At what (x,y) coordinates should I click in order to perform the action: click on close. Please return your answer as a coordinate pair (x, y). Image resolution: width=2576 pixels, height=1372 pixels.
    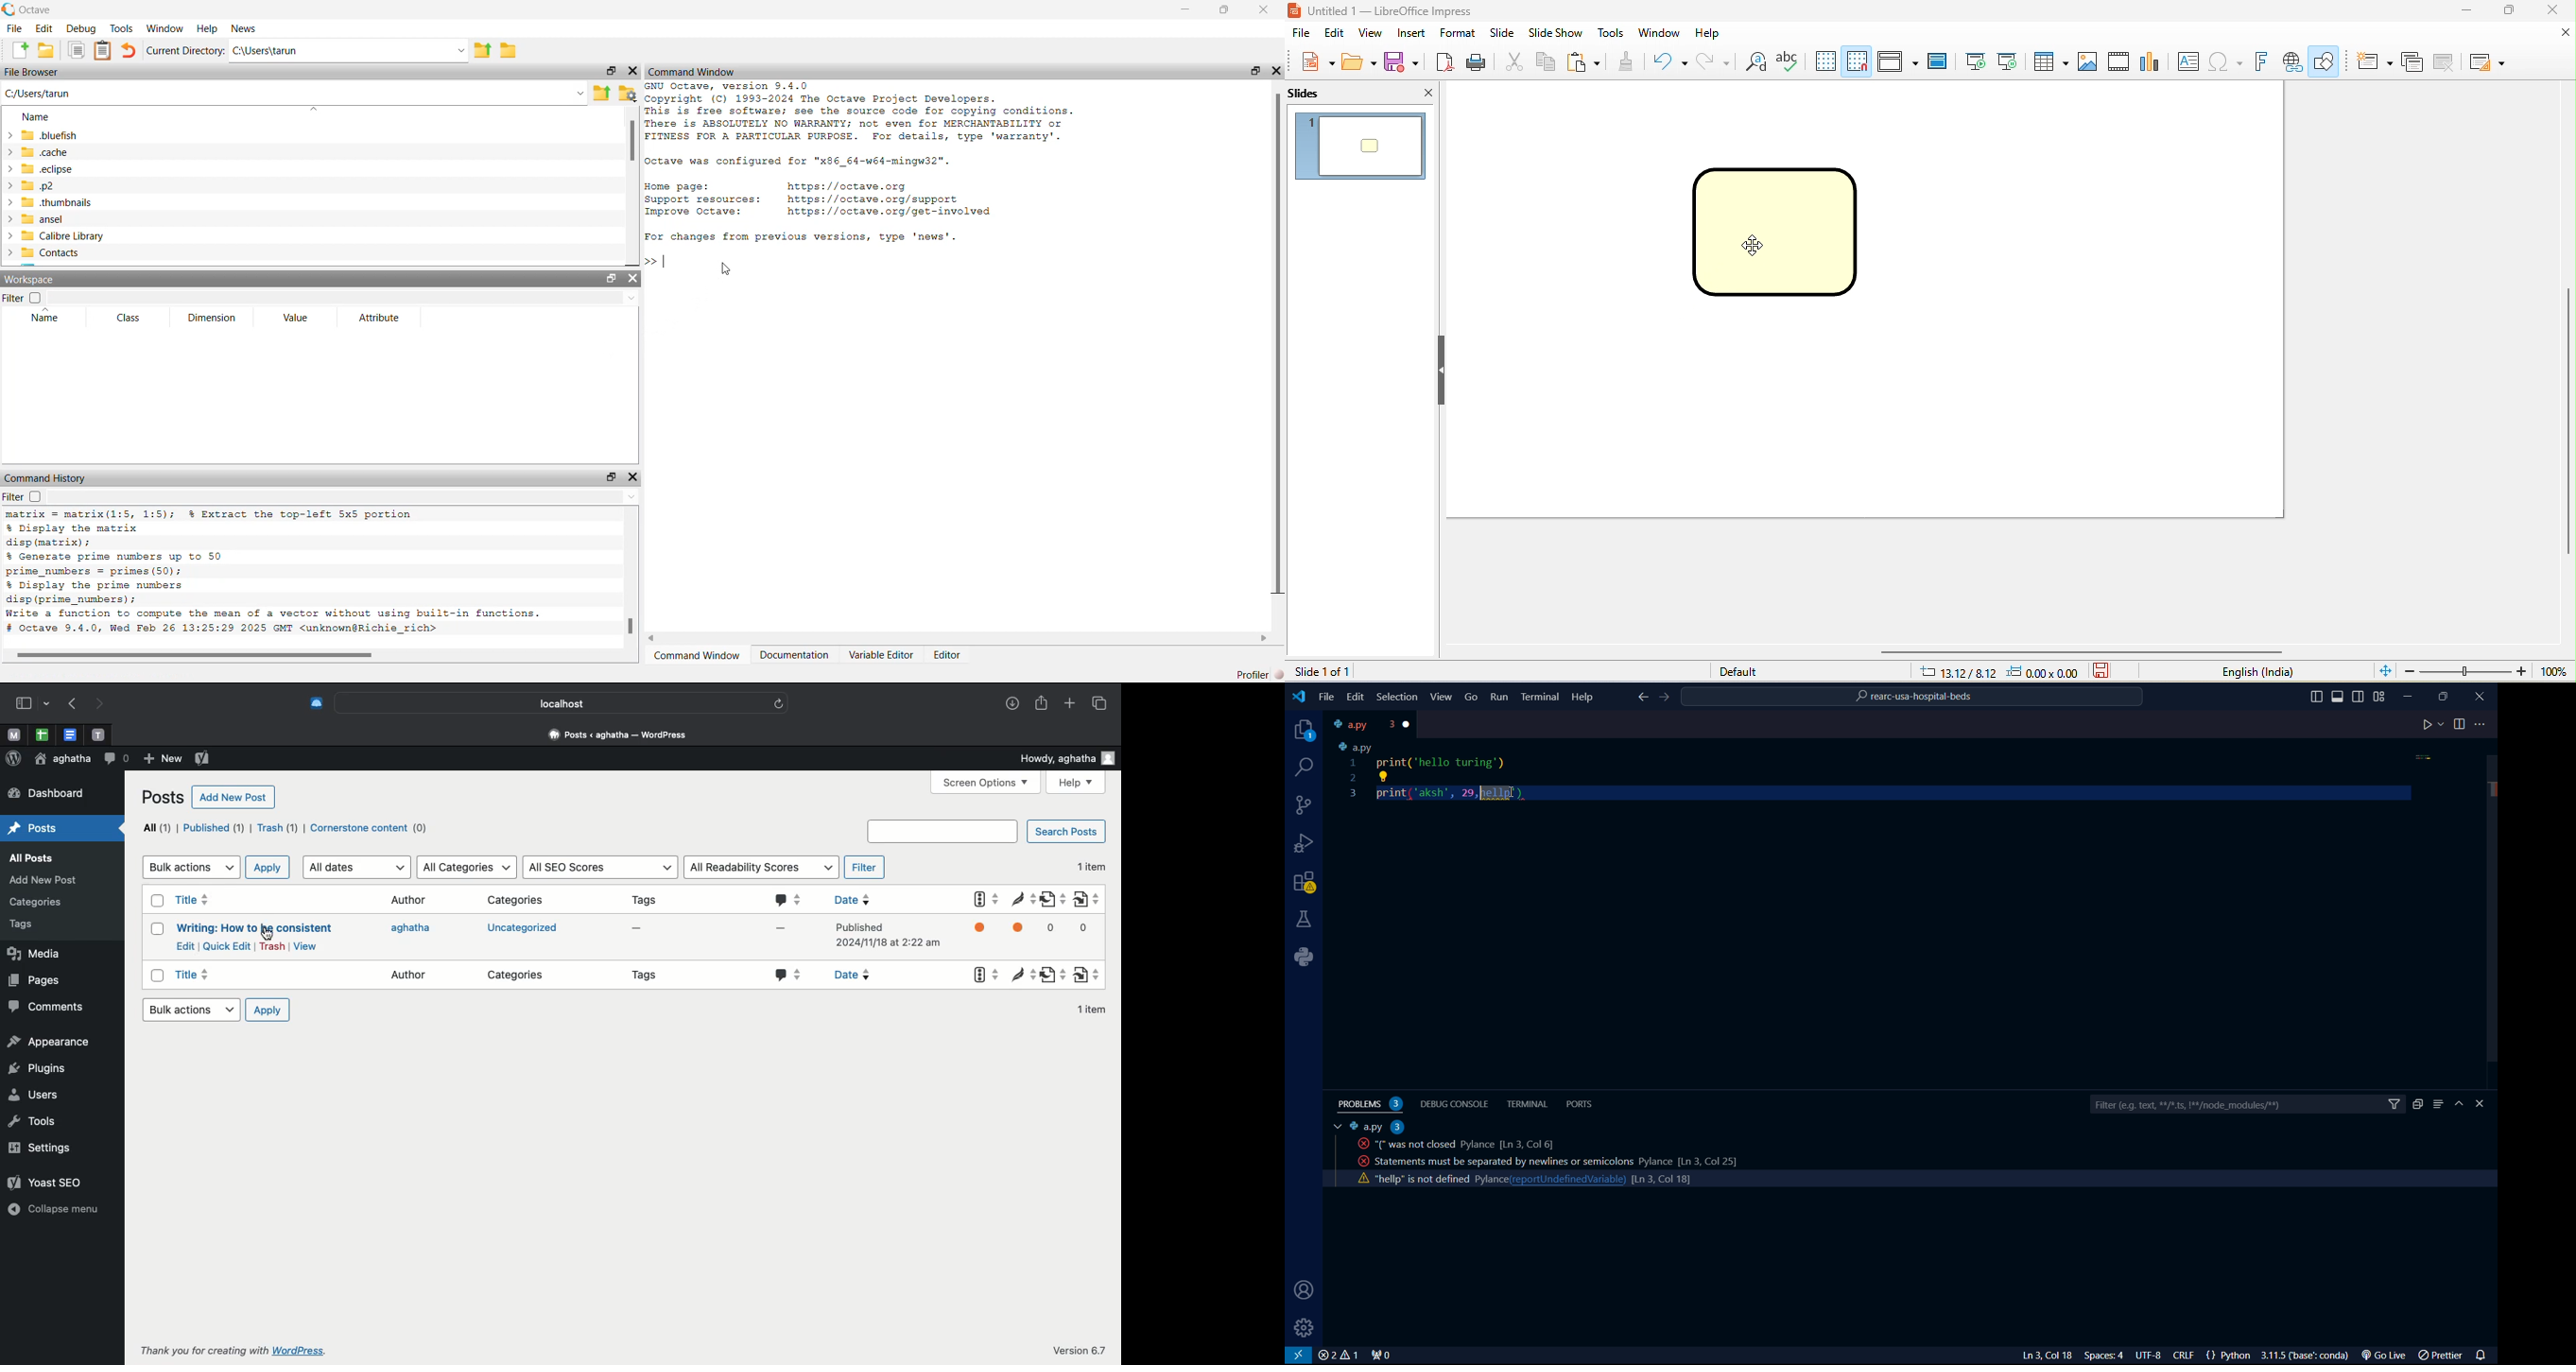
    Looking at the image, I should click on (633, 71).